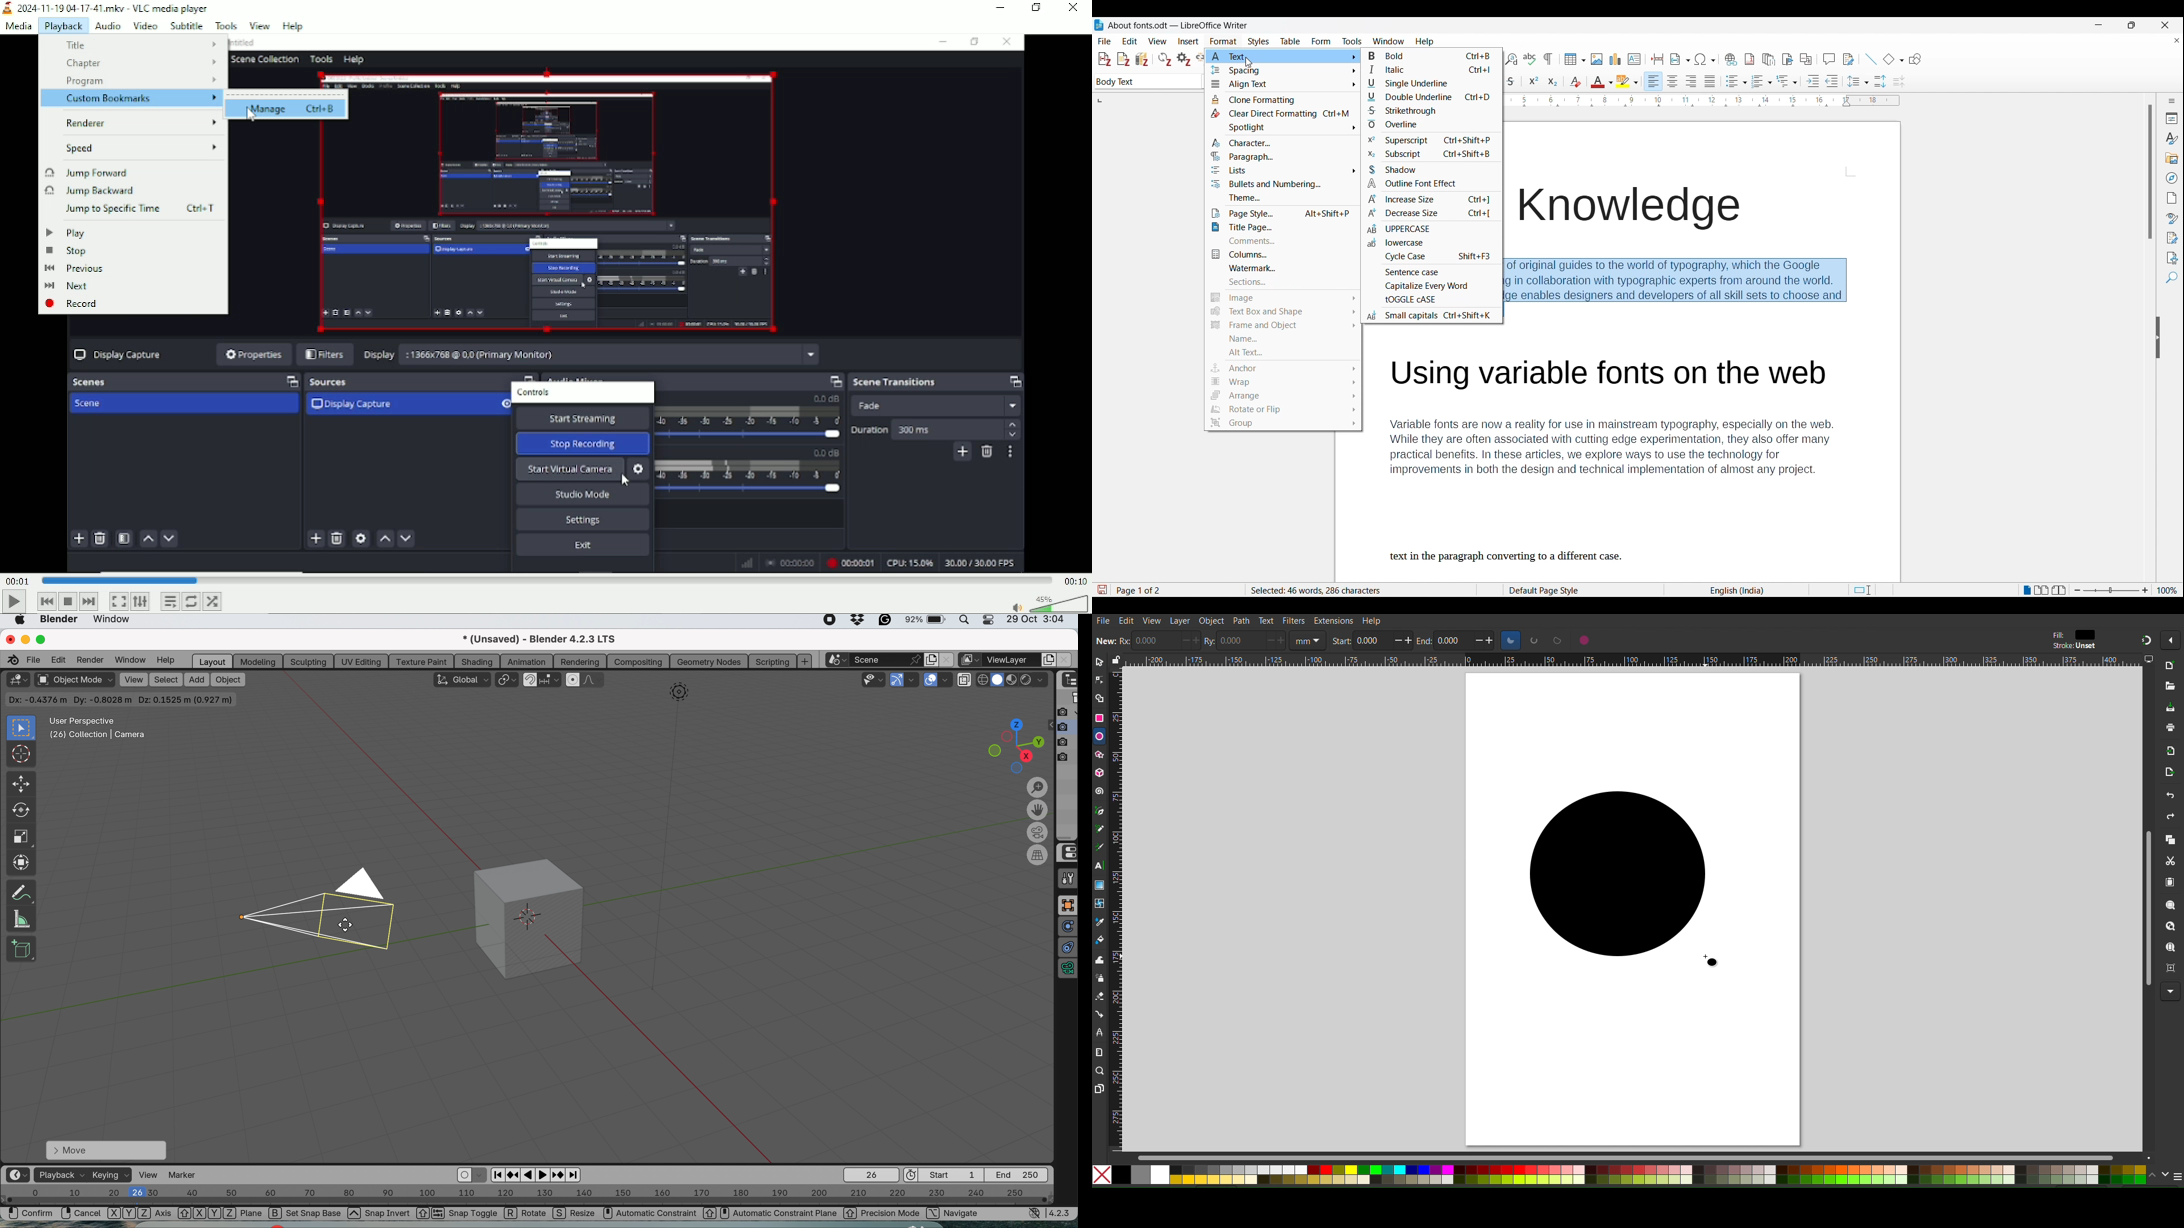  I want to click on reverse, so click(513, 1174).